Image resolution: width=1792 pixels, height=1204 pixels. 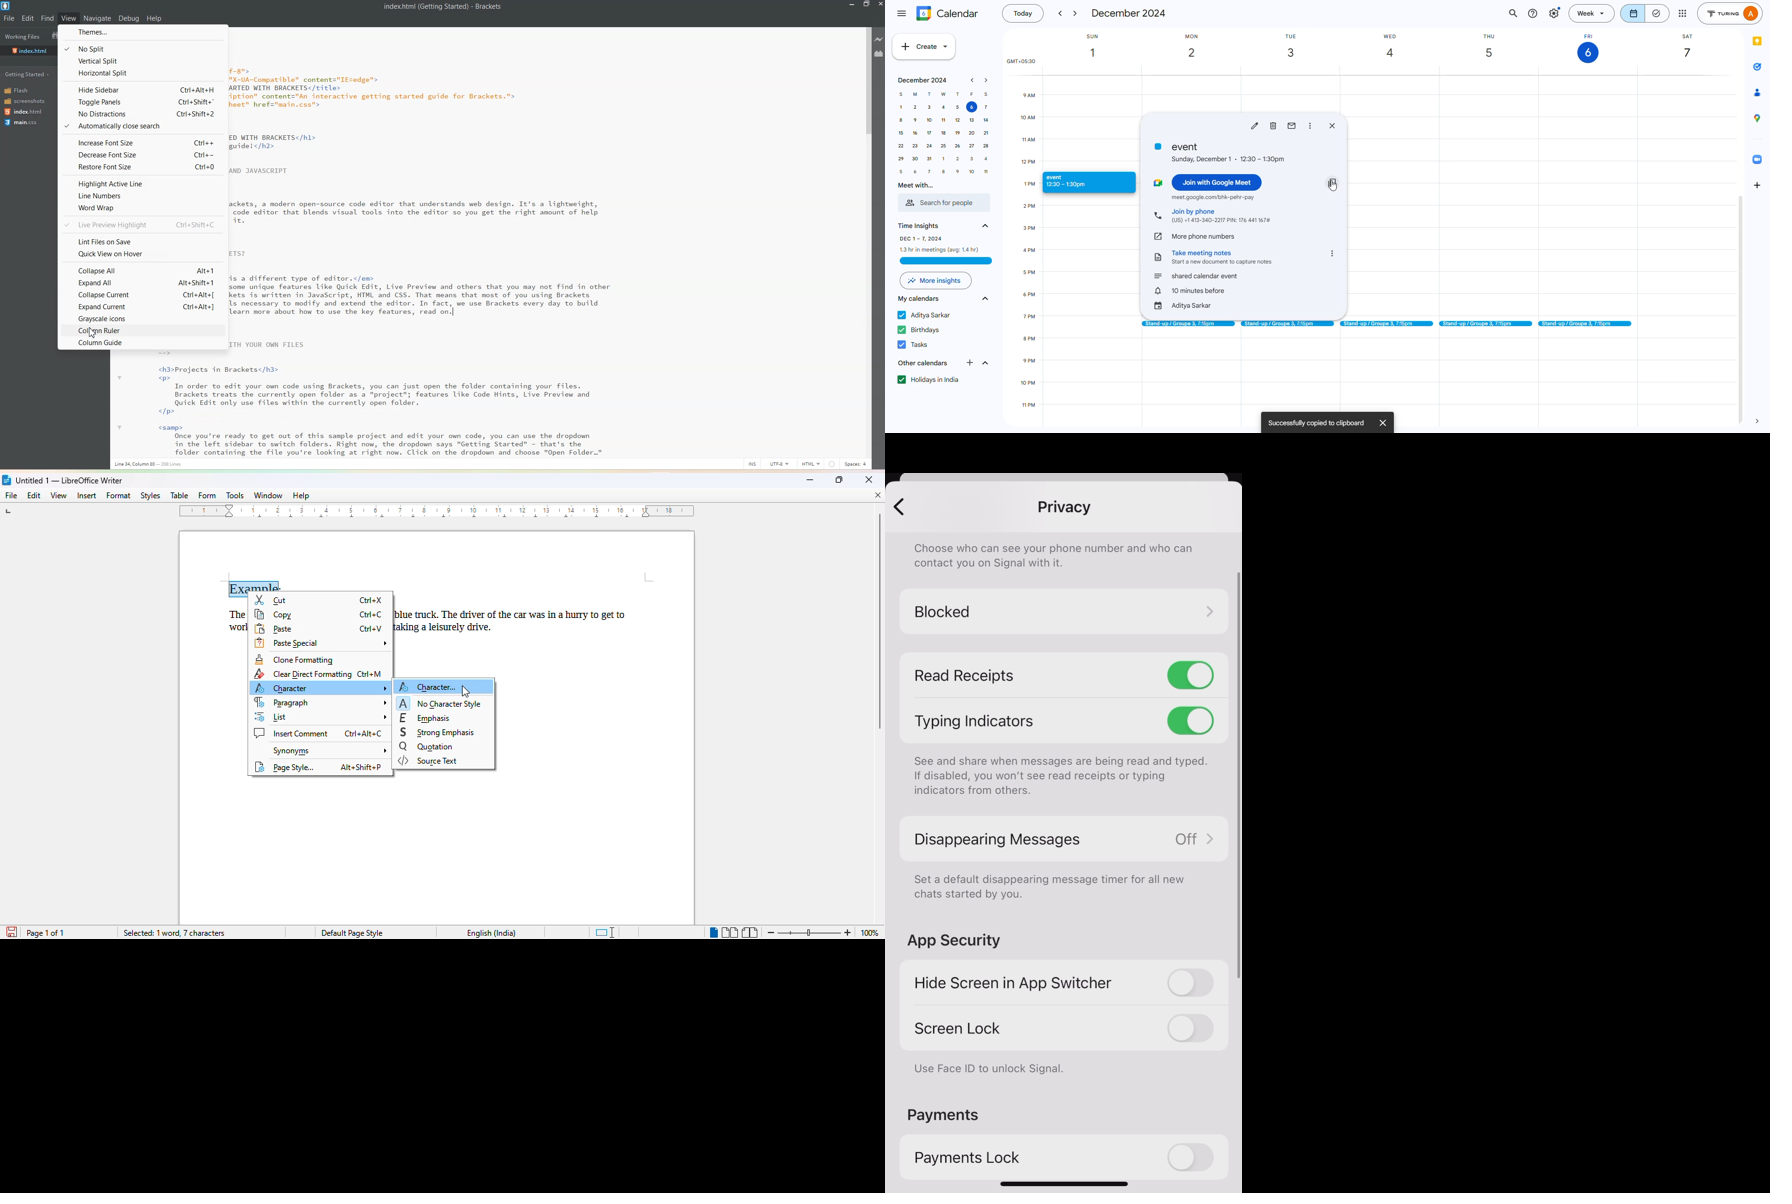 I want to click on w, so click(x=943, y=94).